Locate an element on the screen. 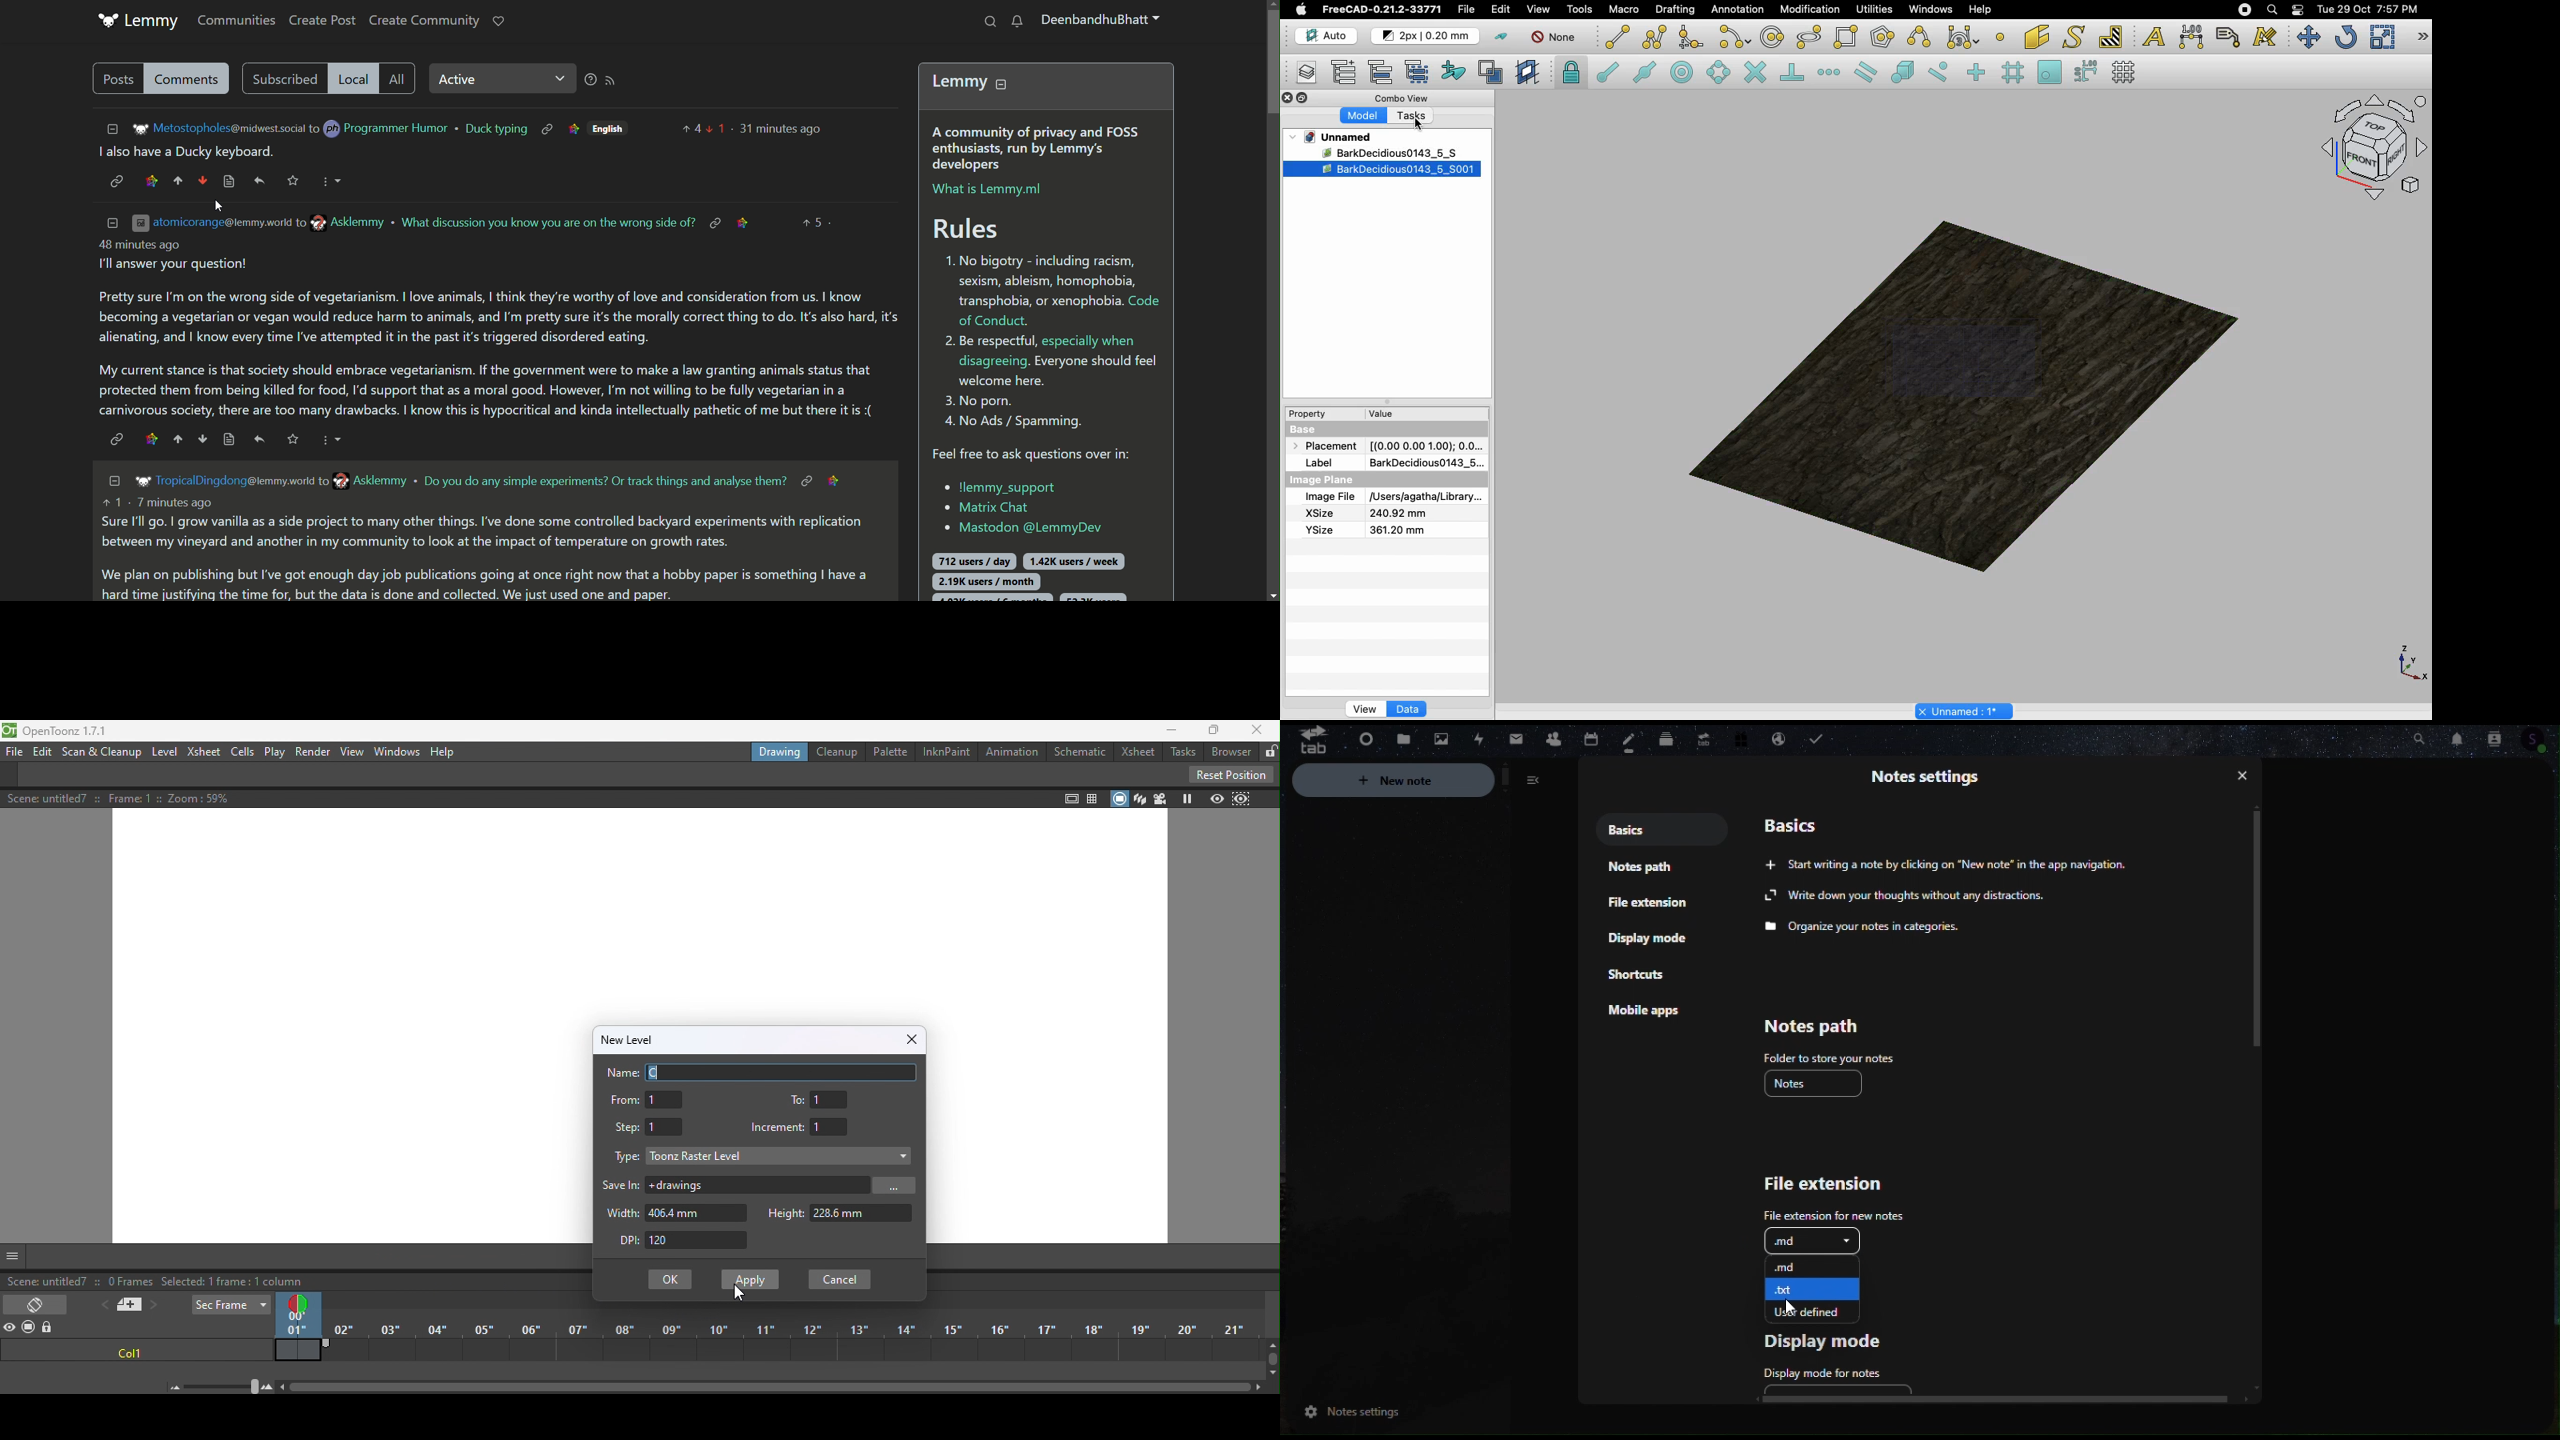 This screenshot has width=2576, height=1456. lemmy logo is located at coordinates (139, 483).